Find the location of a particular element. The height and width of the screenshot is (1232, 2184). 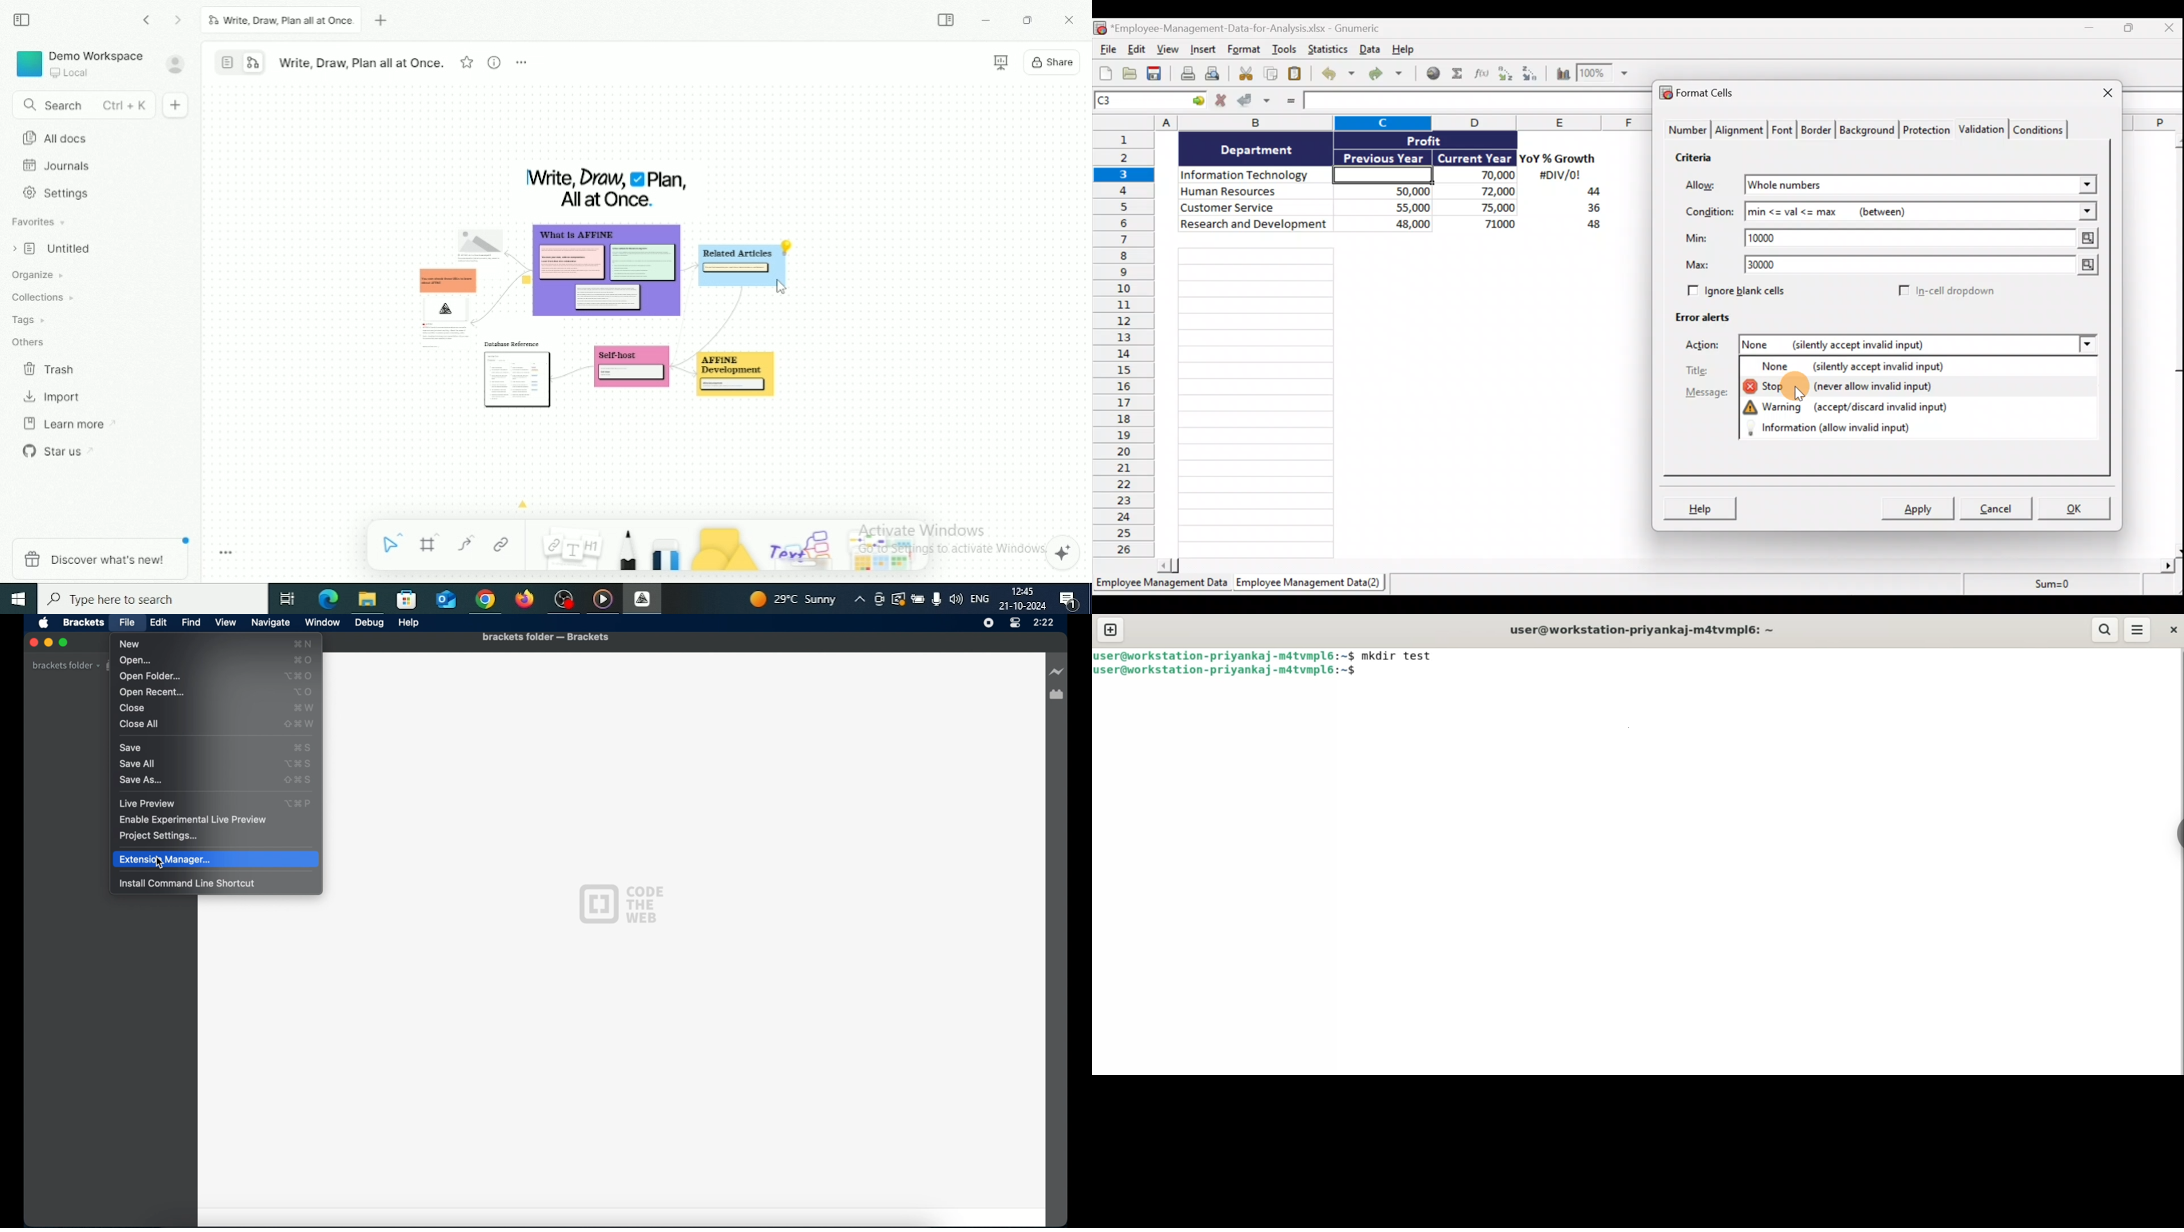

find is located at coordinates (192, 622).